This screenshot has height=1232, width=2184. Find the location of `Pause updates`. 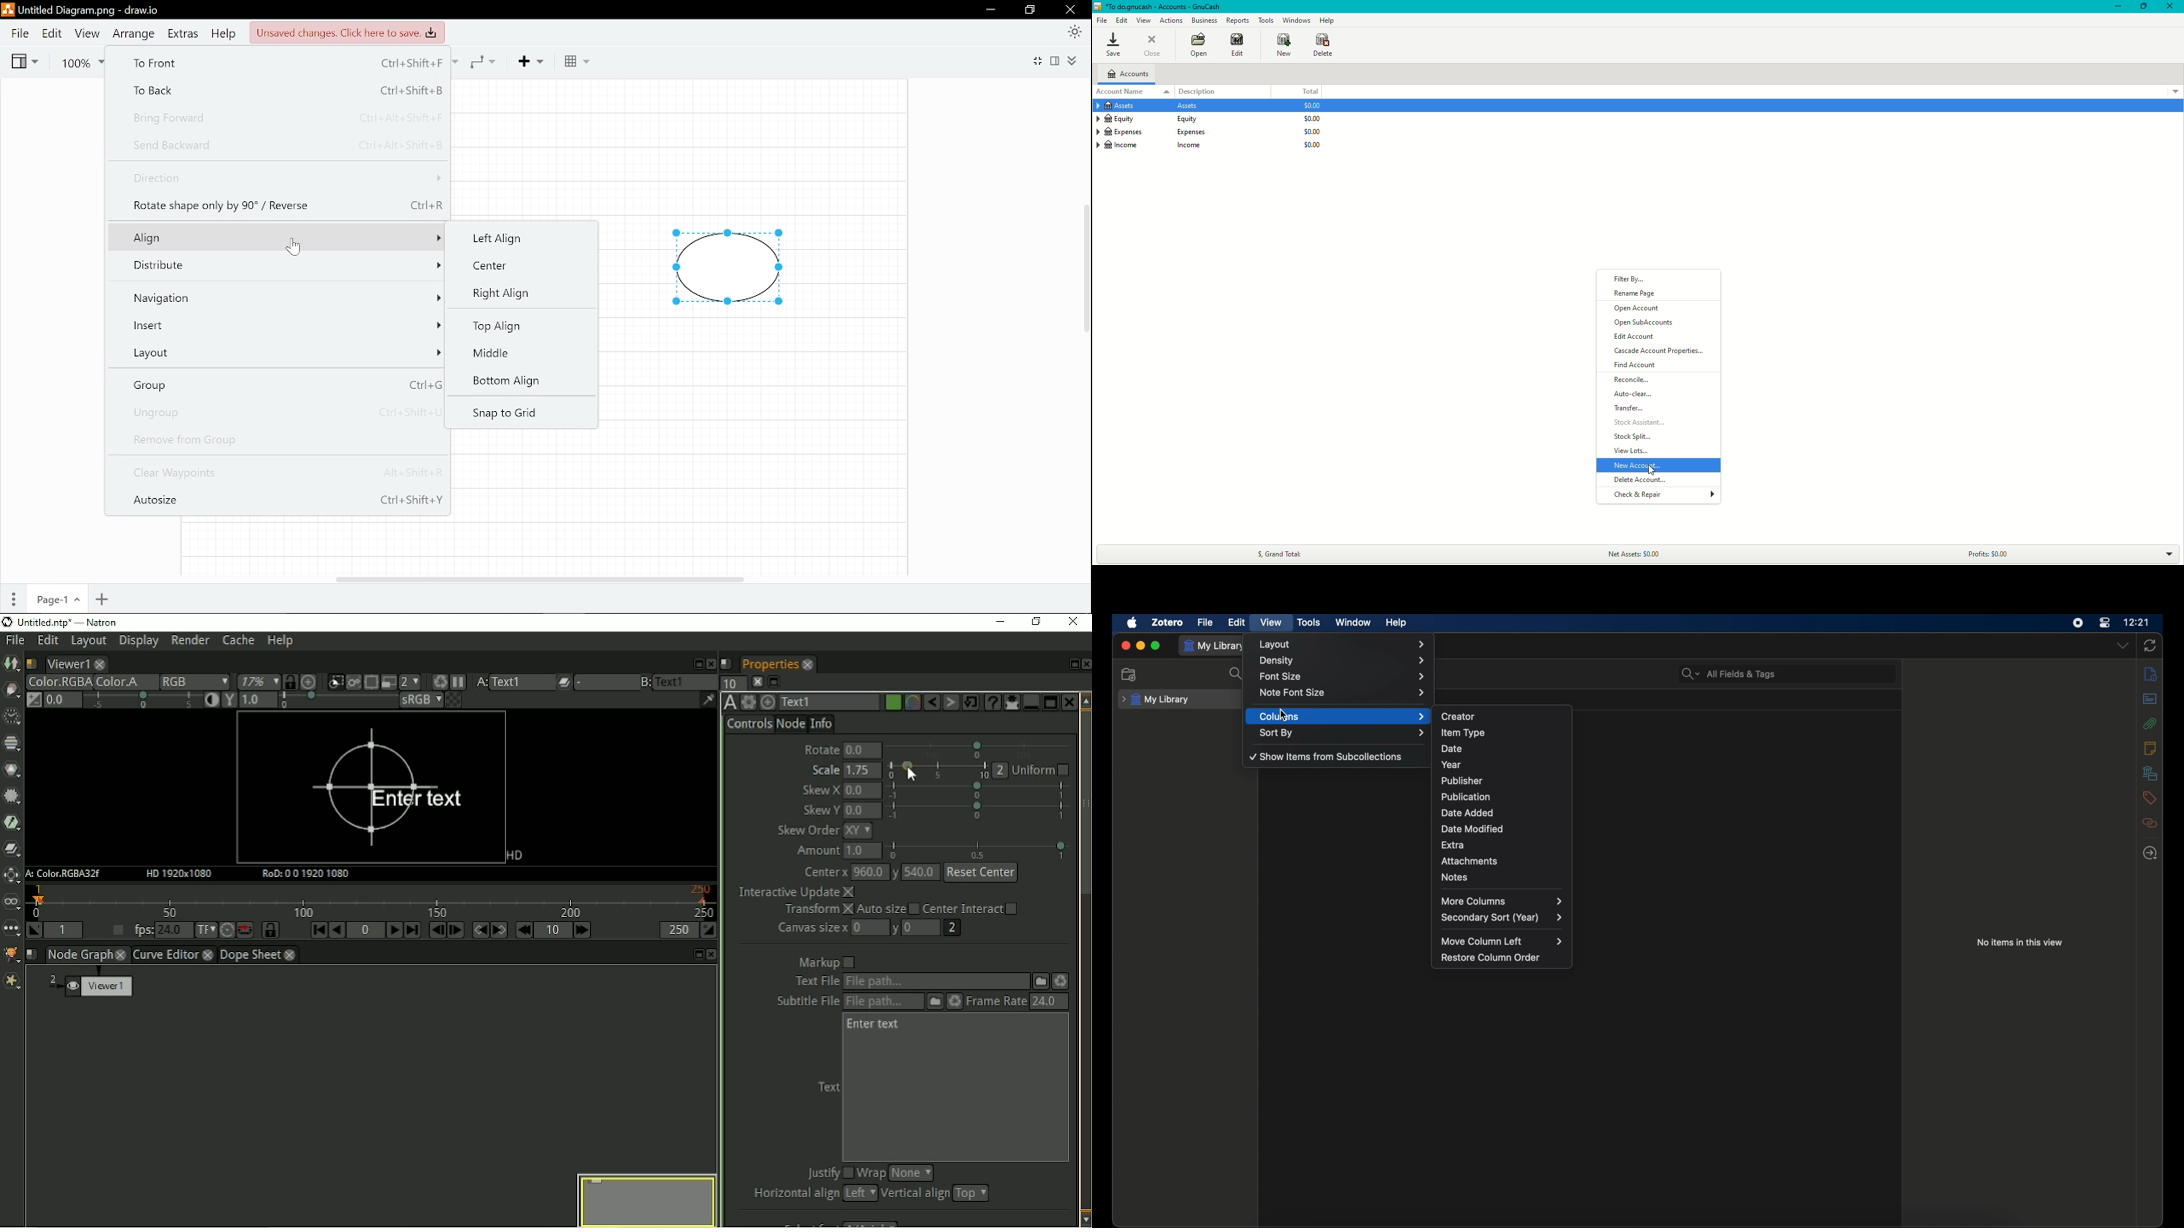

Pause updates is located at coordinates (457, 681).